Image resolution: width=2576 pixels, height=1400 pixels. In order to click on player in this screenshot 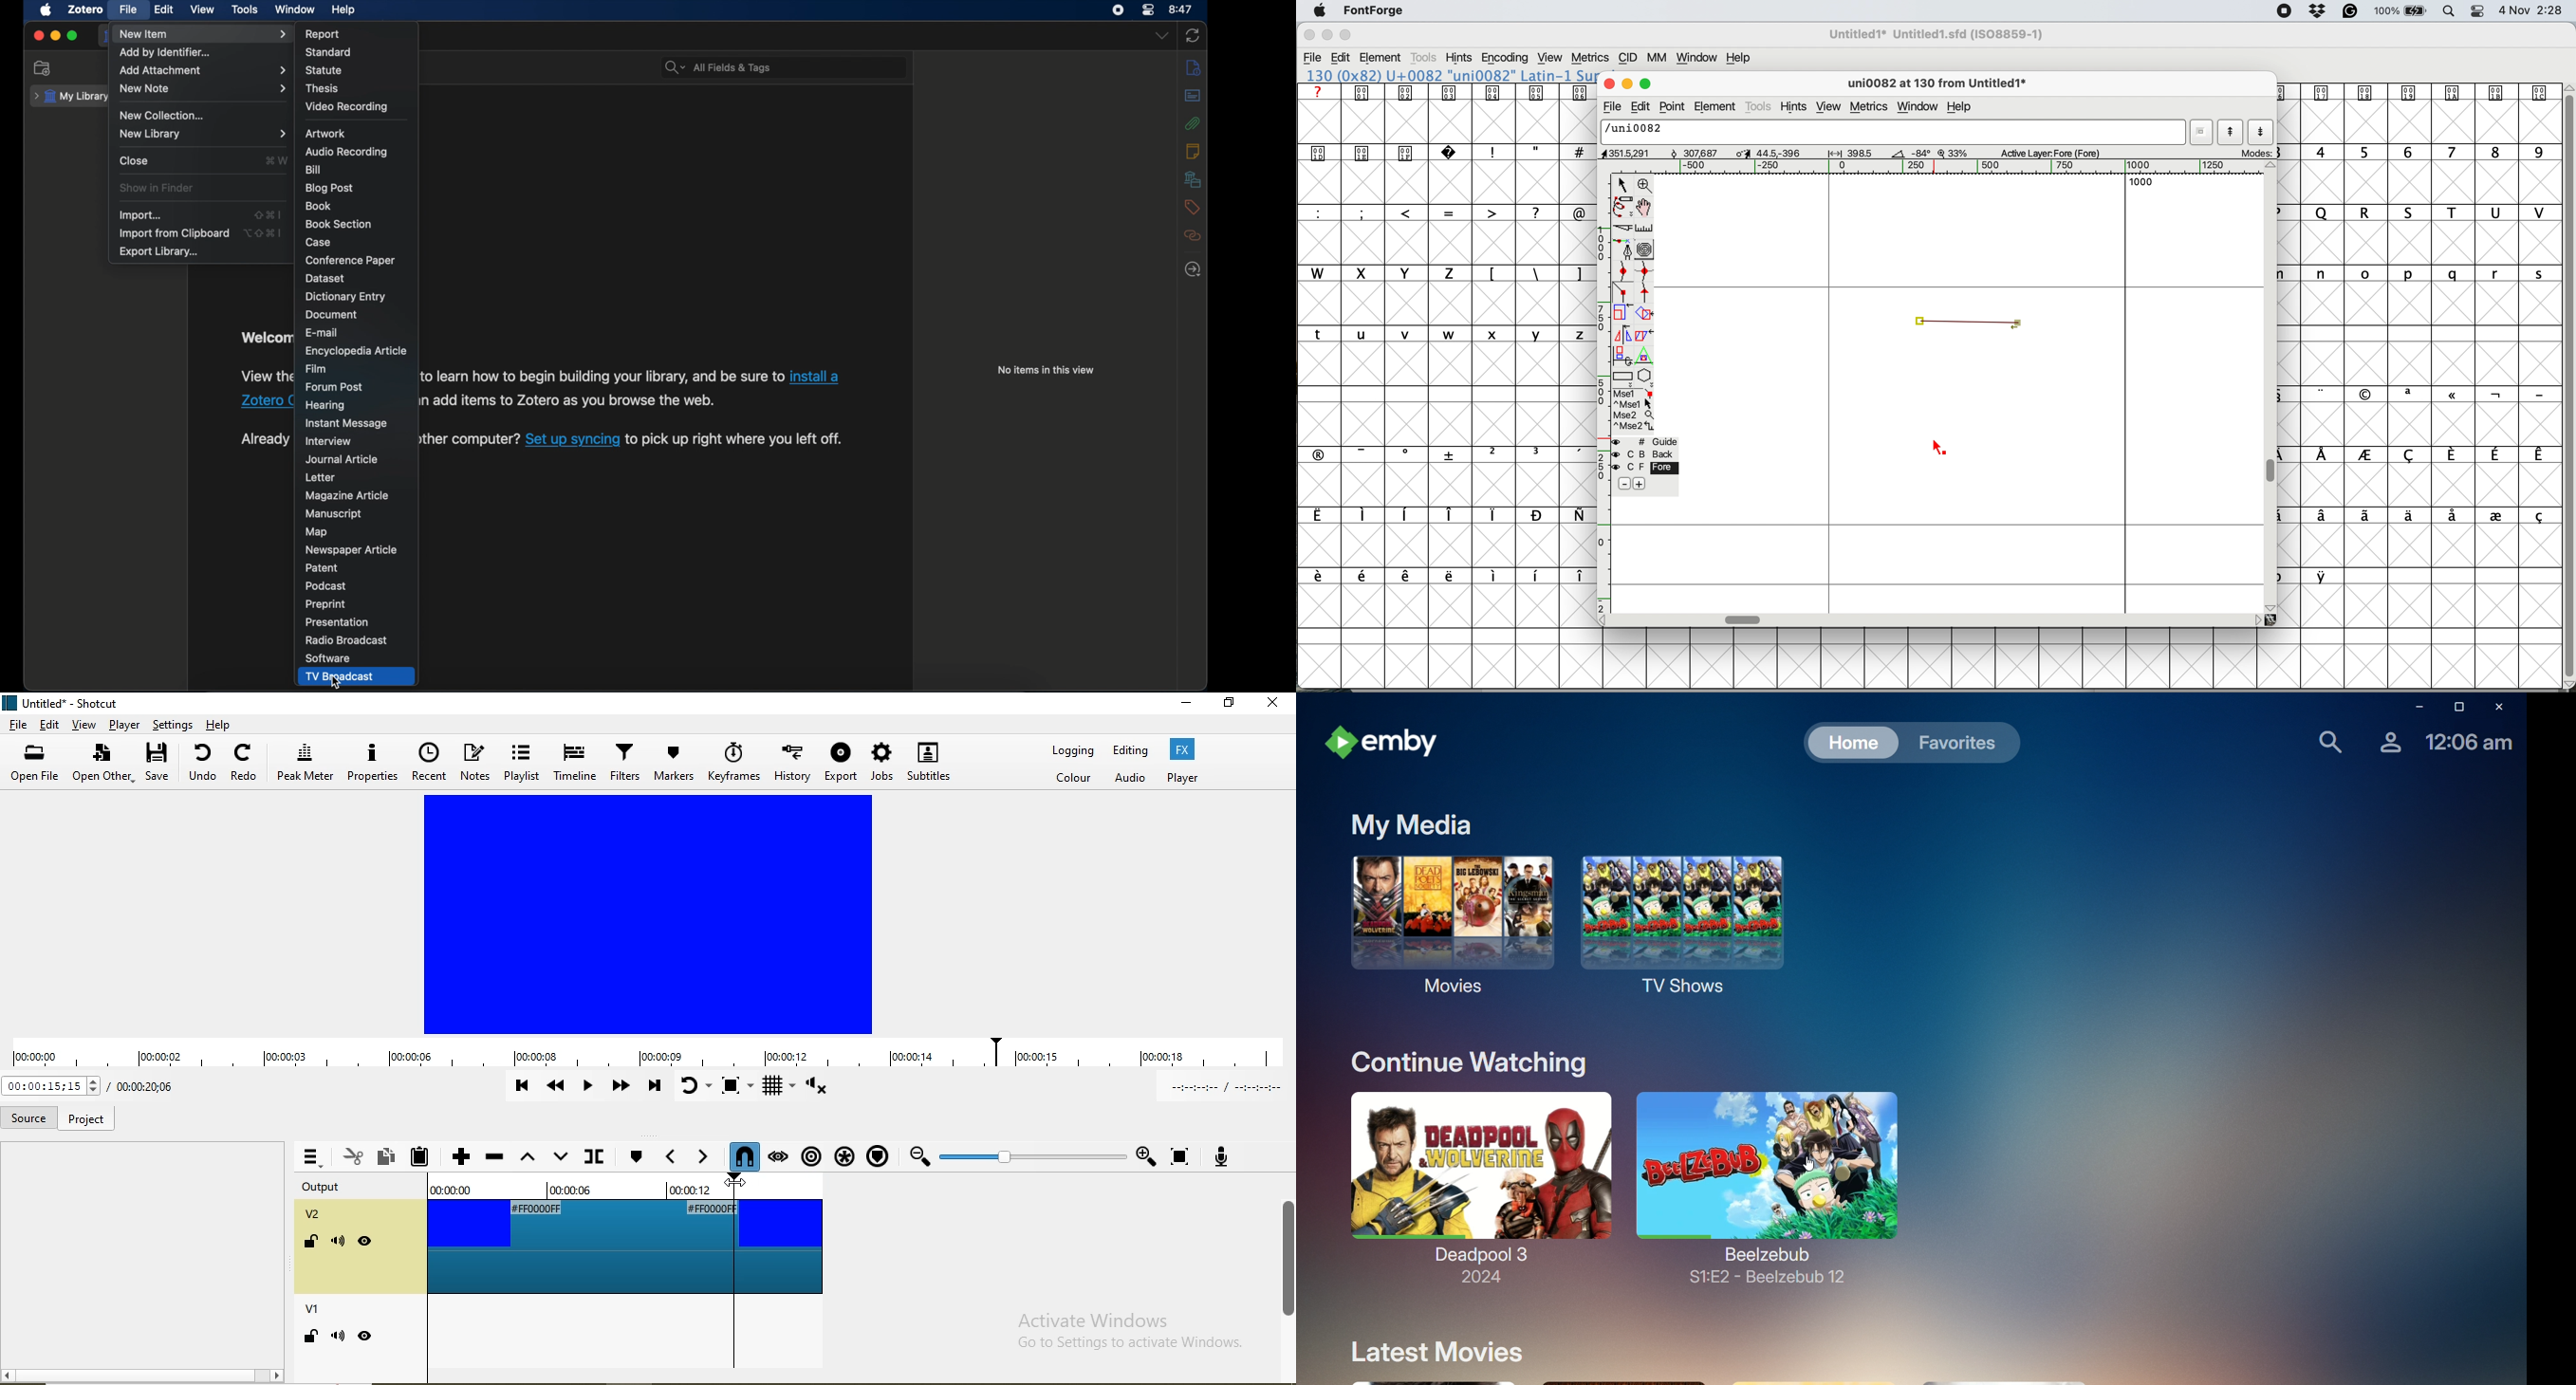, I will do `click(122, 725)`.